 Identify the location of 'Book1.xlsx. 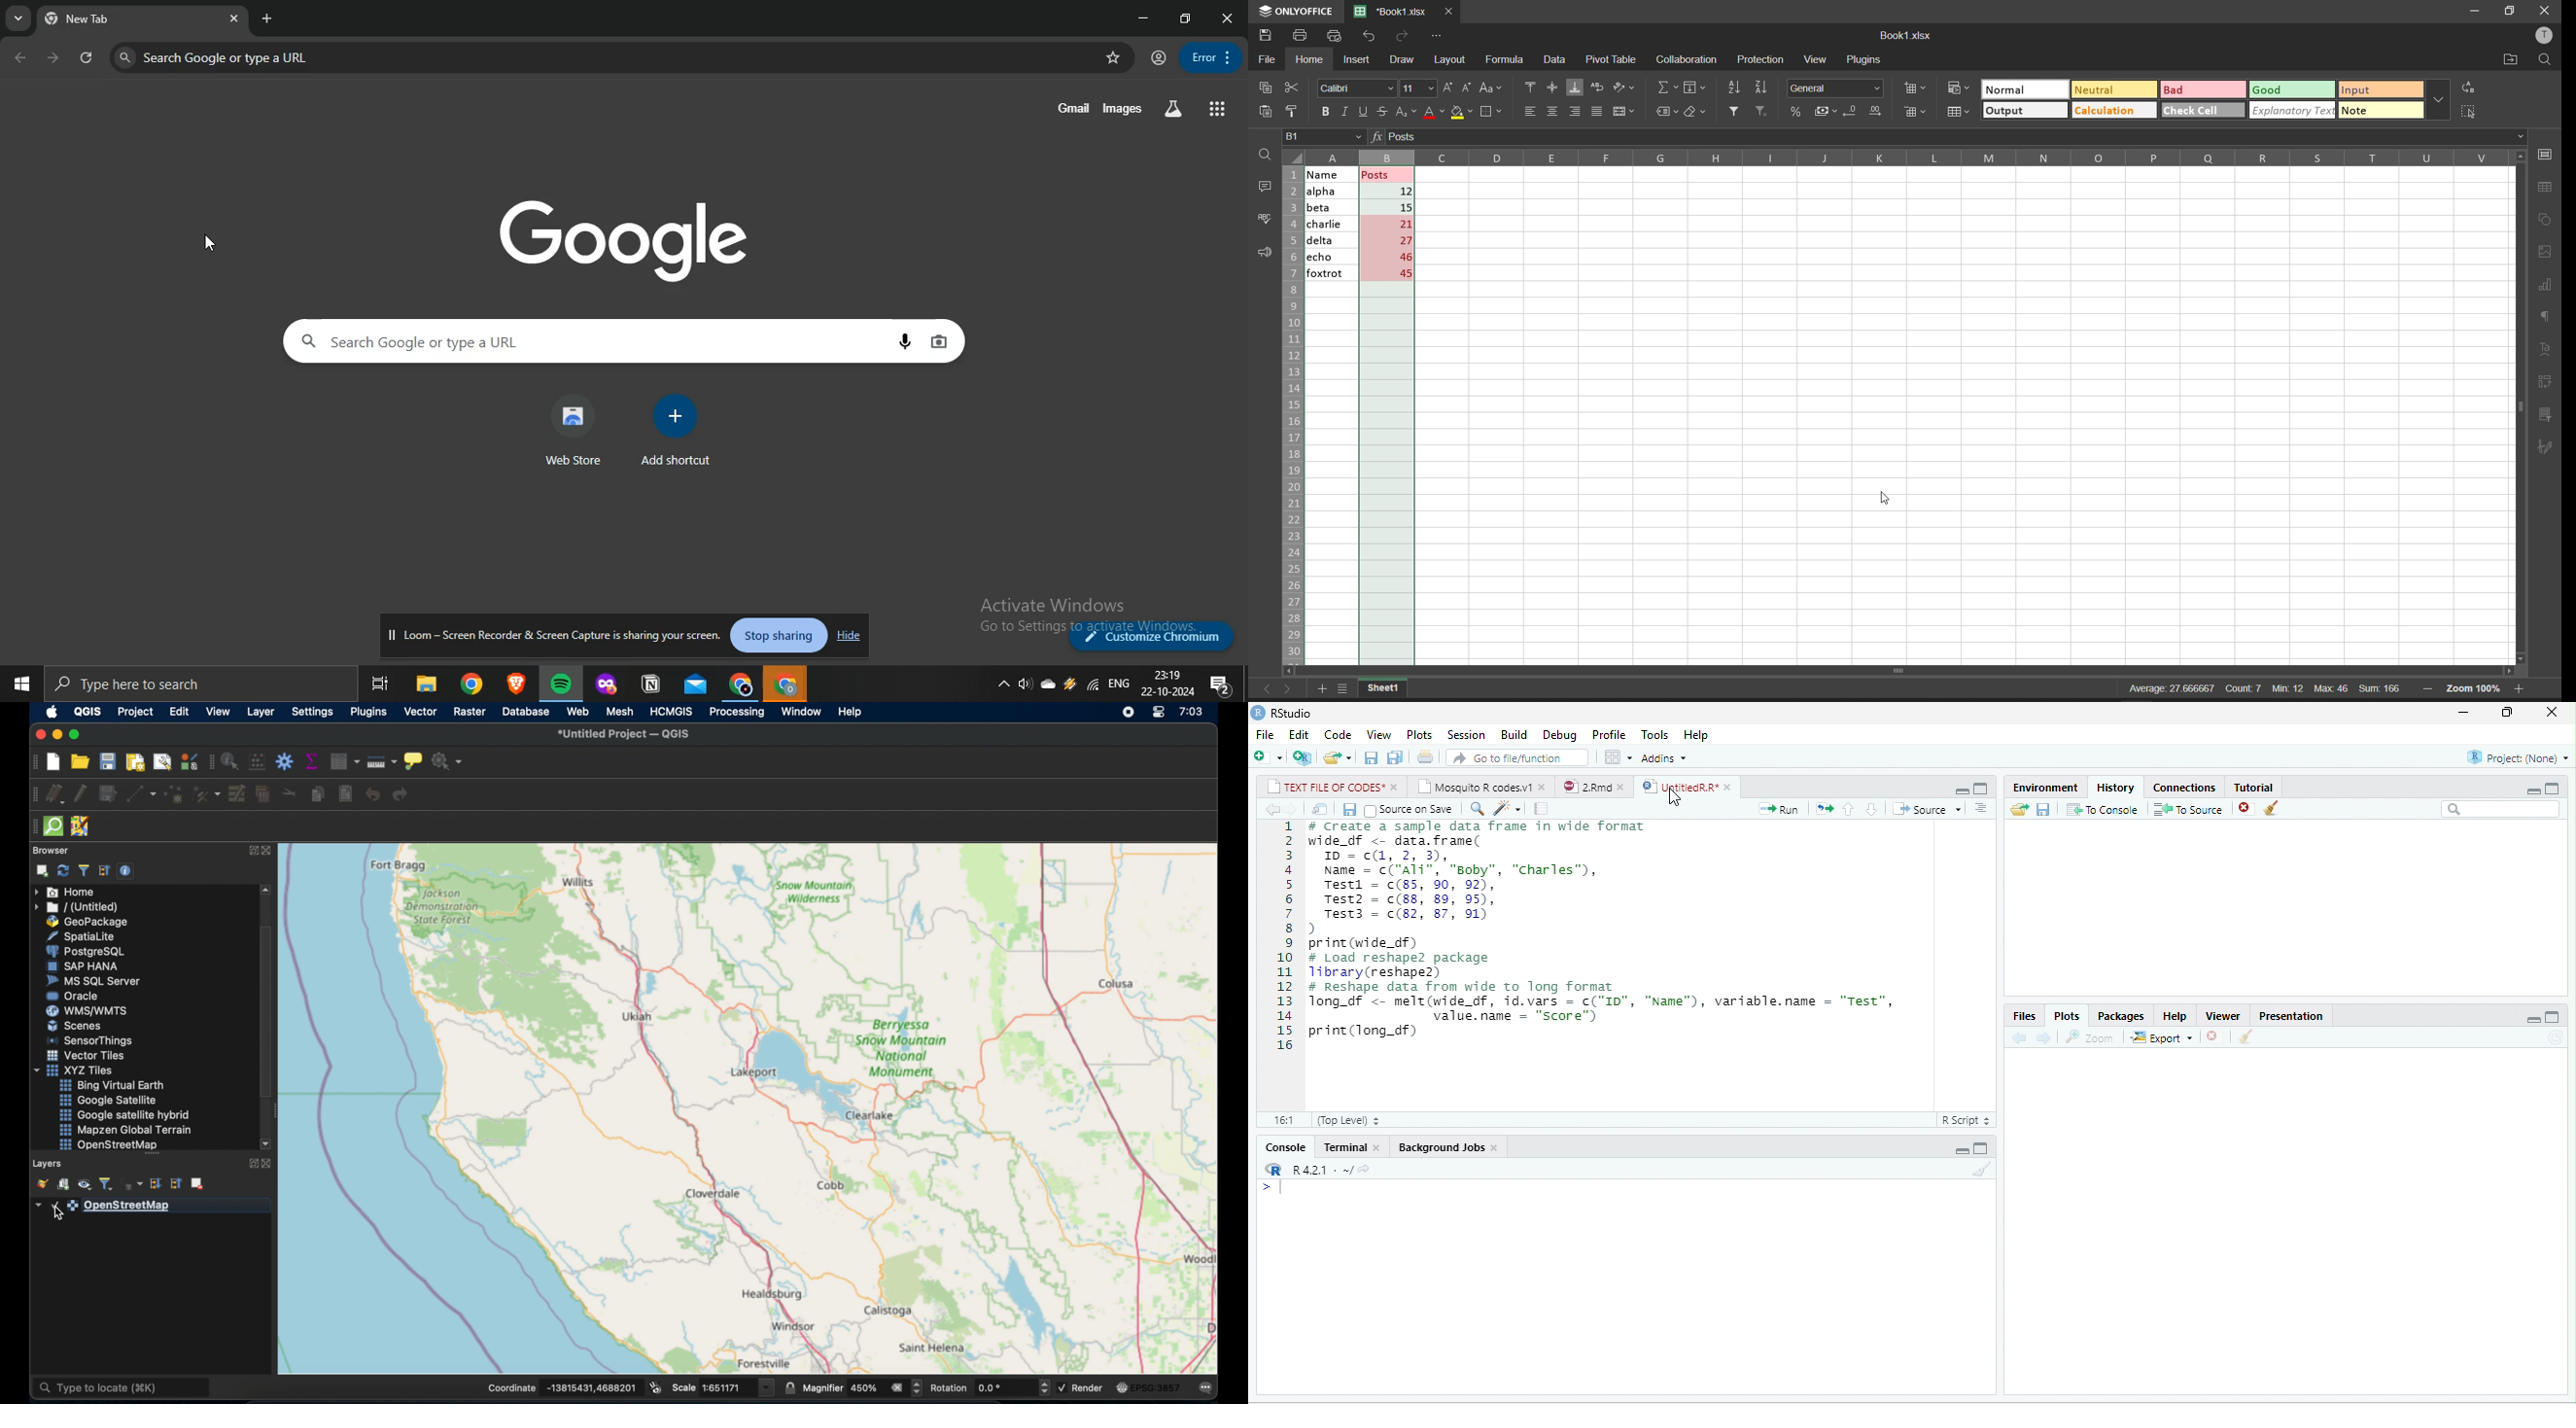
(1388, 12).